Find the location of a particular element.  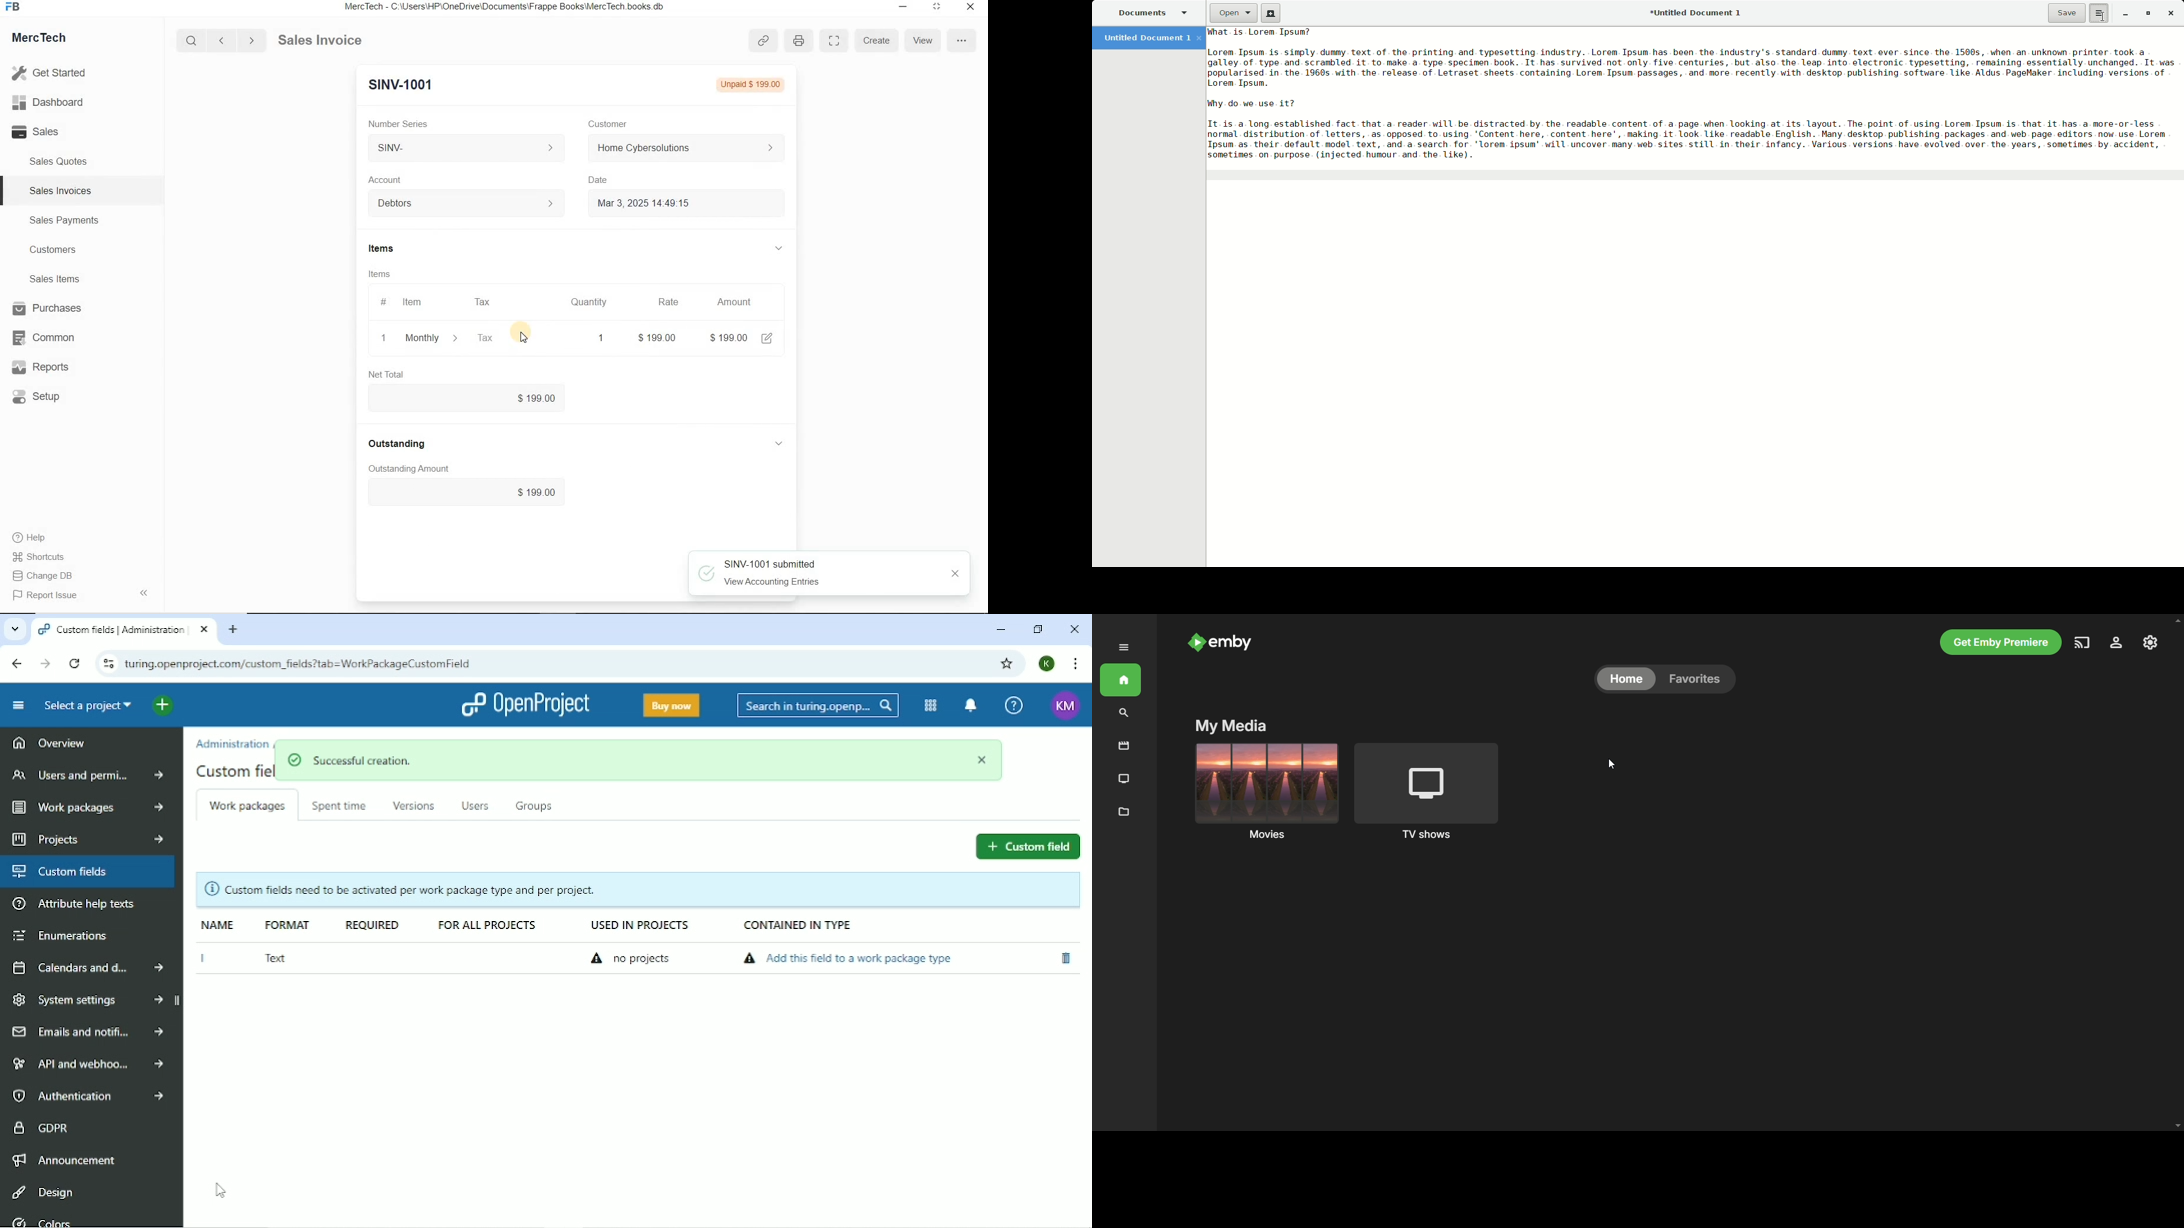

SINV- is located at coordinates (463, 148).